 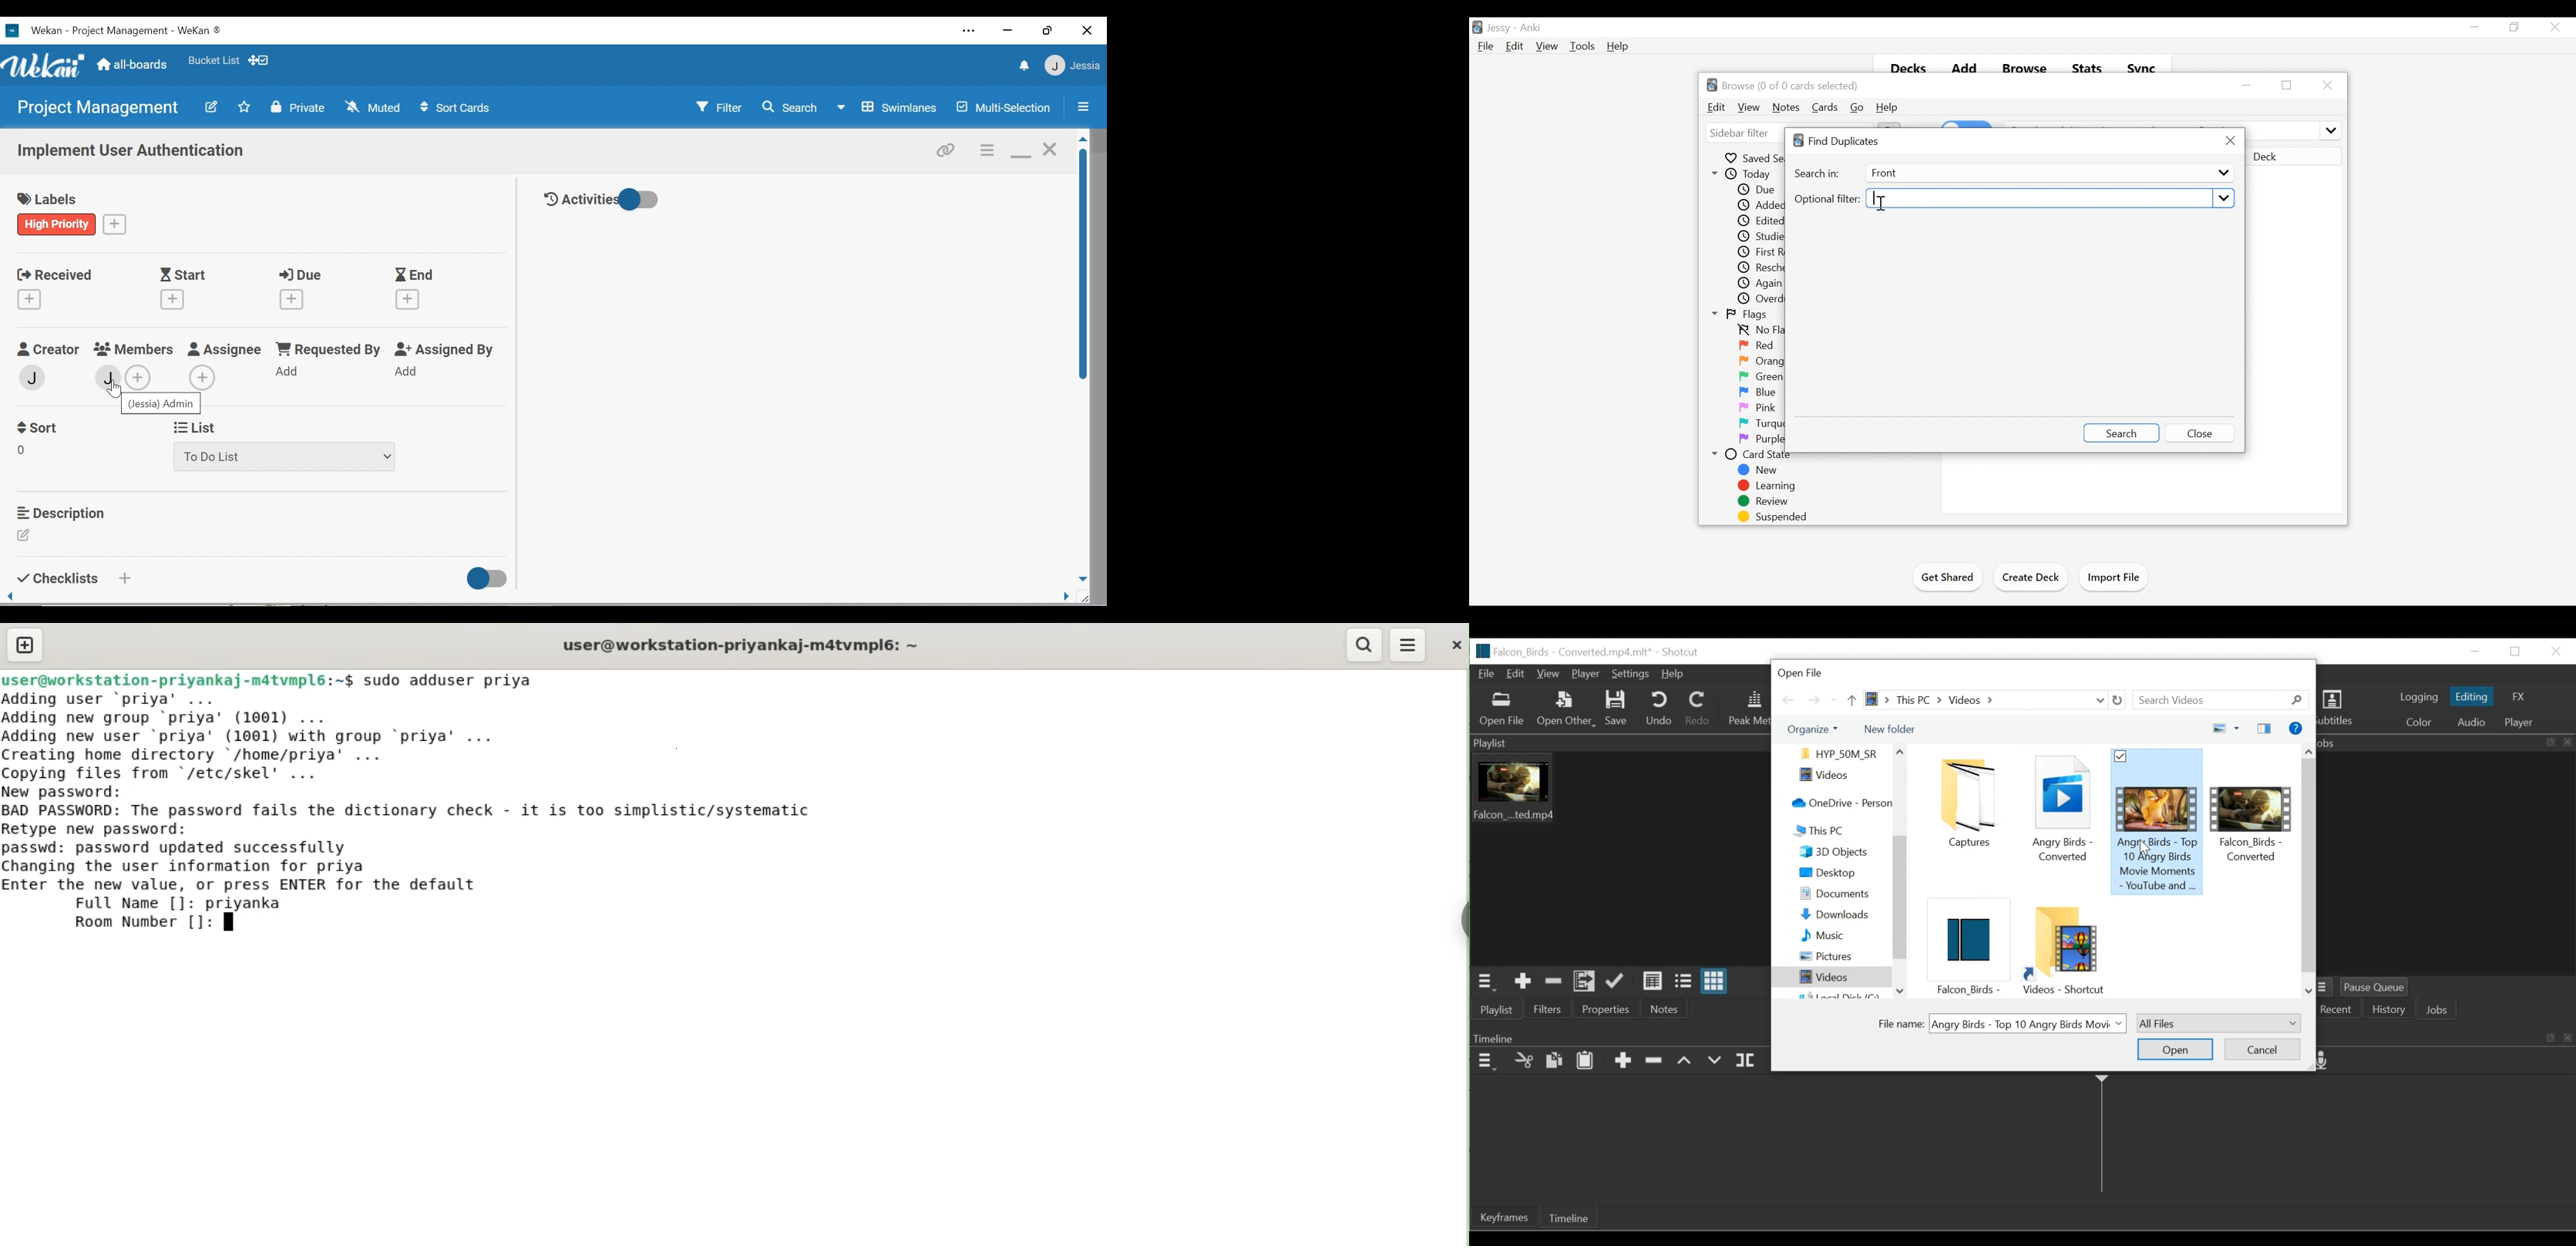 What do you see at coordinates (61, 511) in the screenshot?
I see `Description` at bounding box center [61, 511].